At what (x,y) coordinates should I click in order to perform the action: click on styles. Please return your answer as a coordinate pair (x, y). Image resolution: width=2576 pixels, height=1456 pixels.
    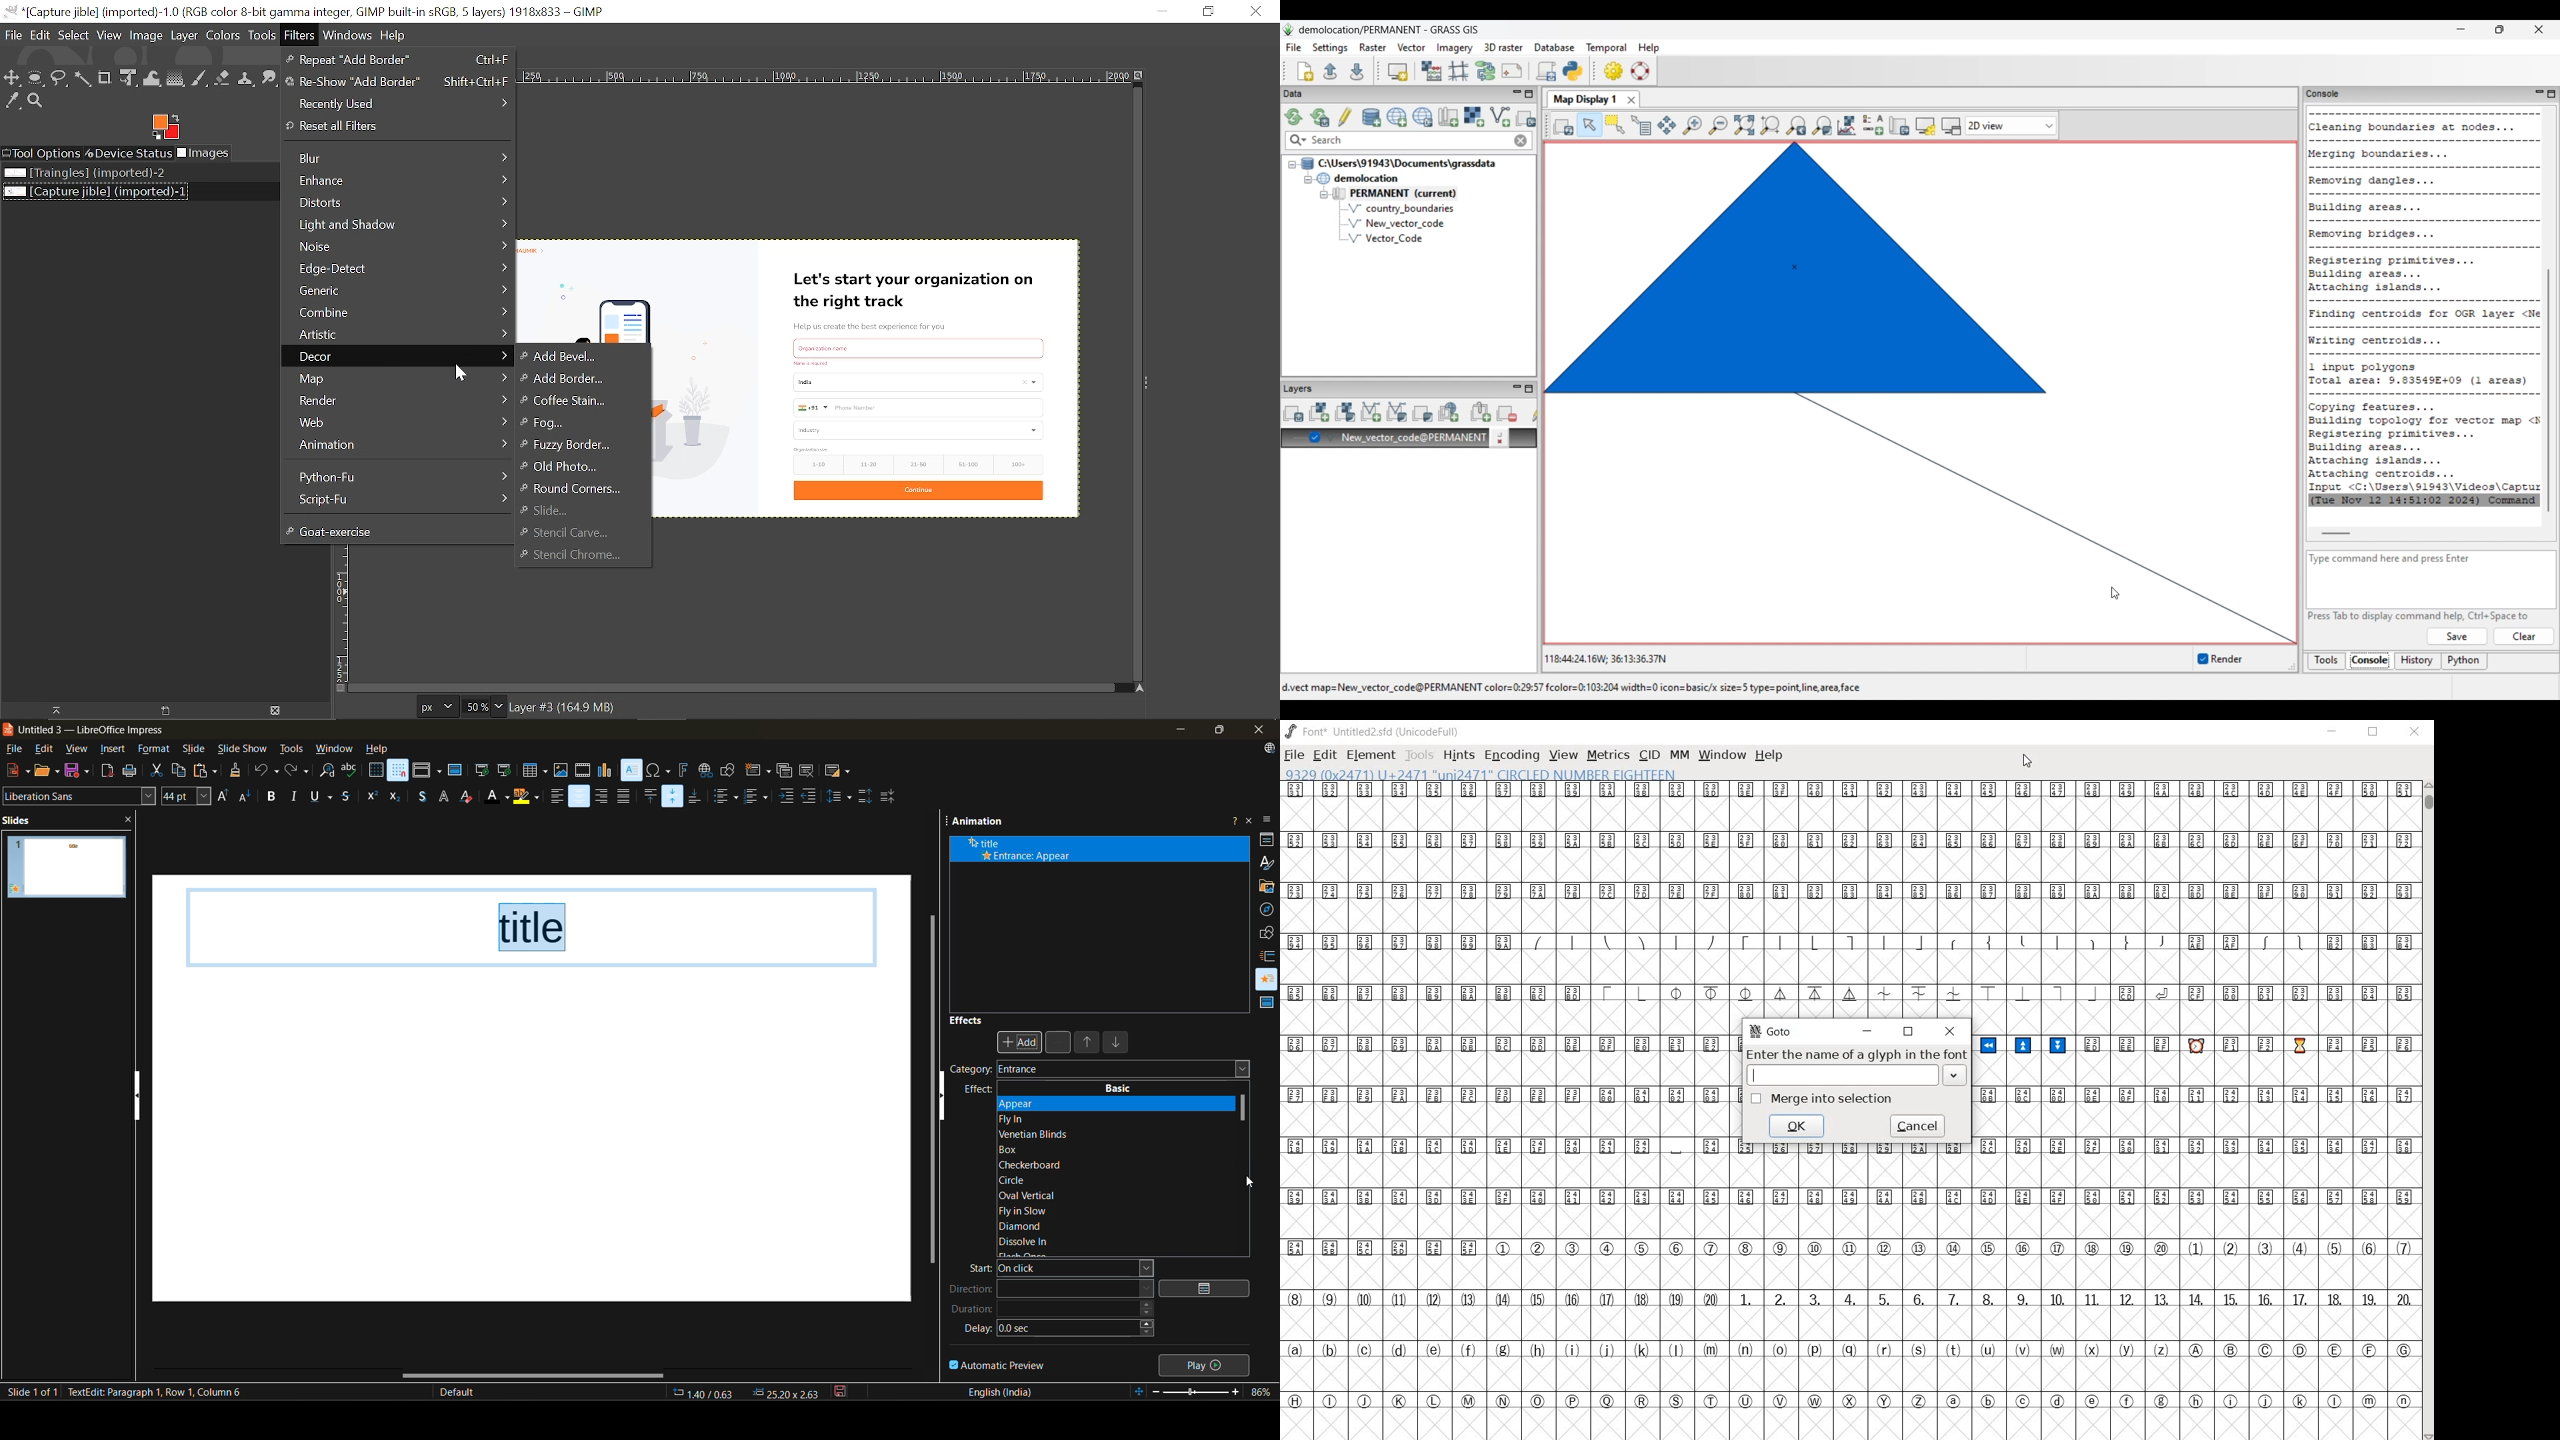
    Looking at the image, I should click on (1267, 861).